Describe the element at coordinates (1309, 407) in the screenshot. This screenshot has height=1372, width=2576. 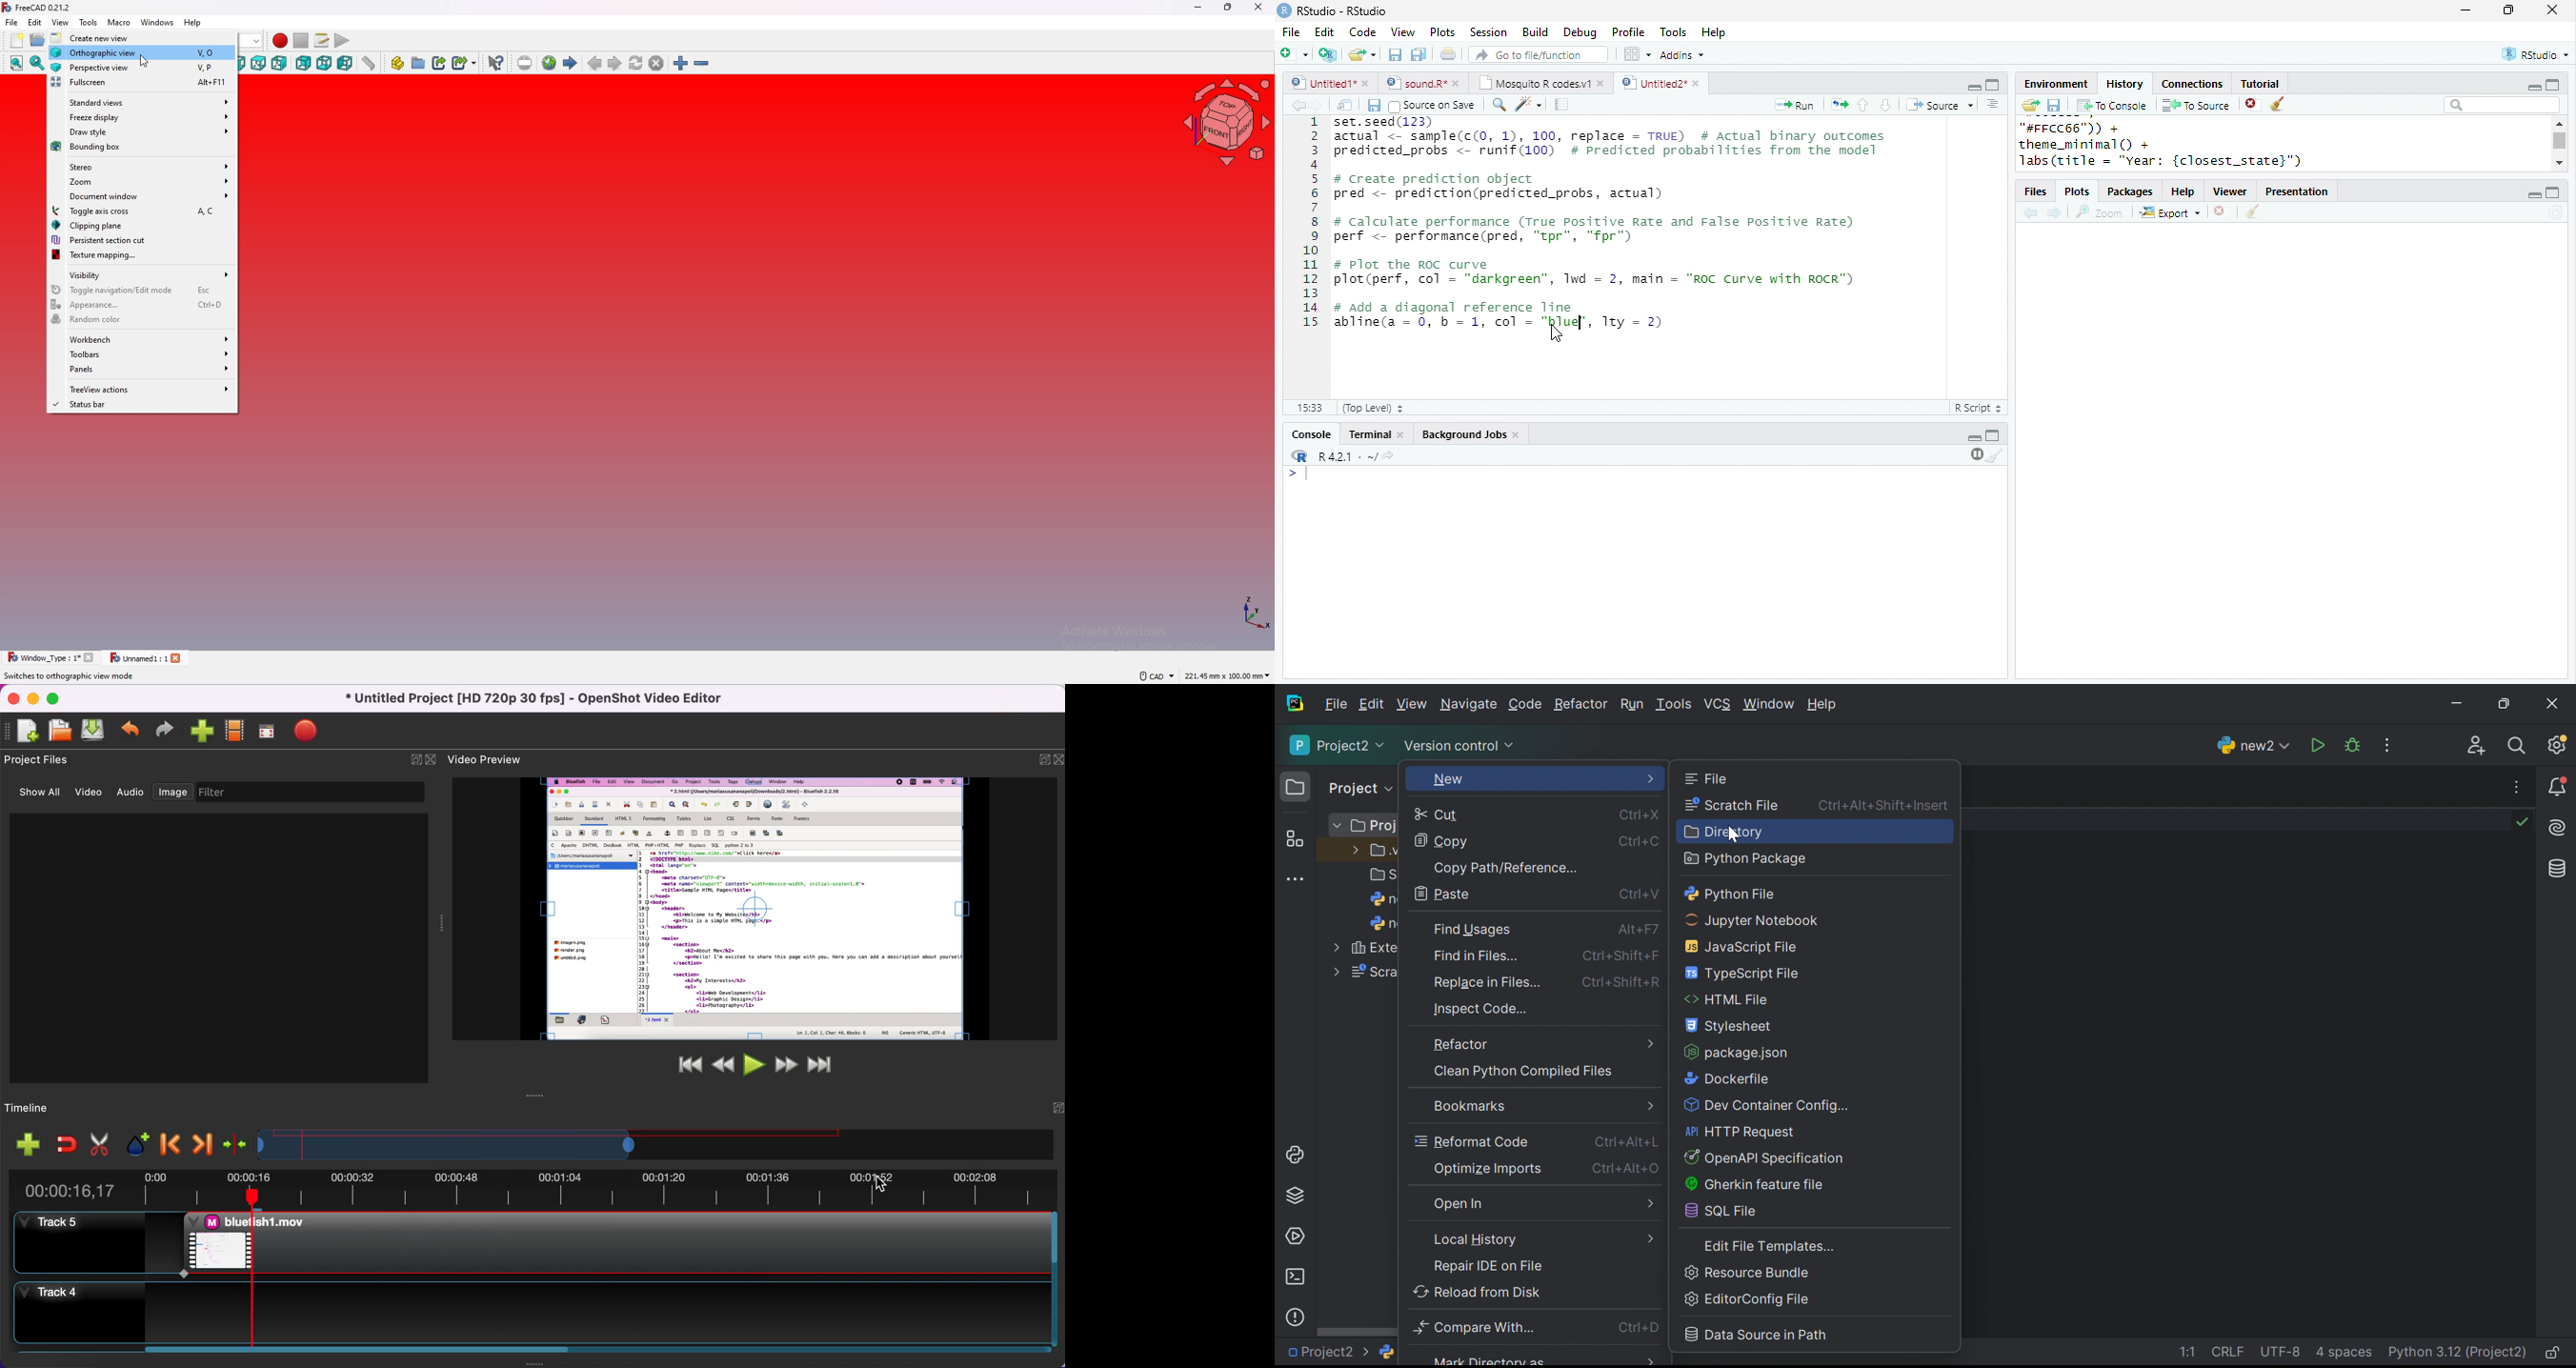
I see `15:33` at that location.